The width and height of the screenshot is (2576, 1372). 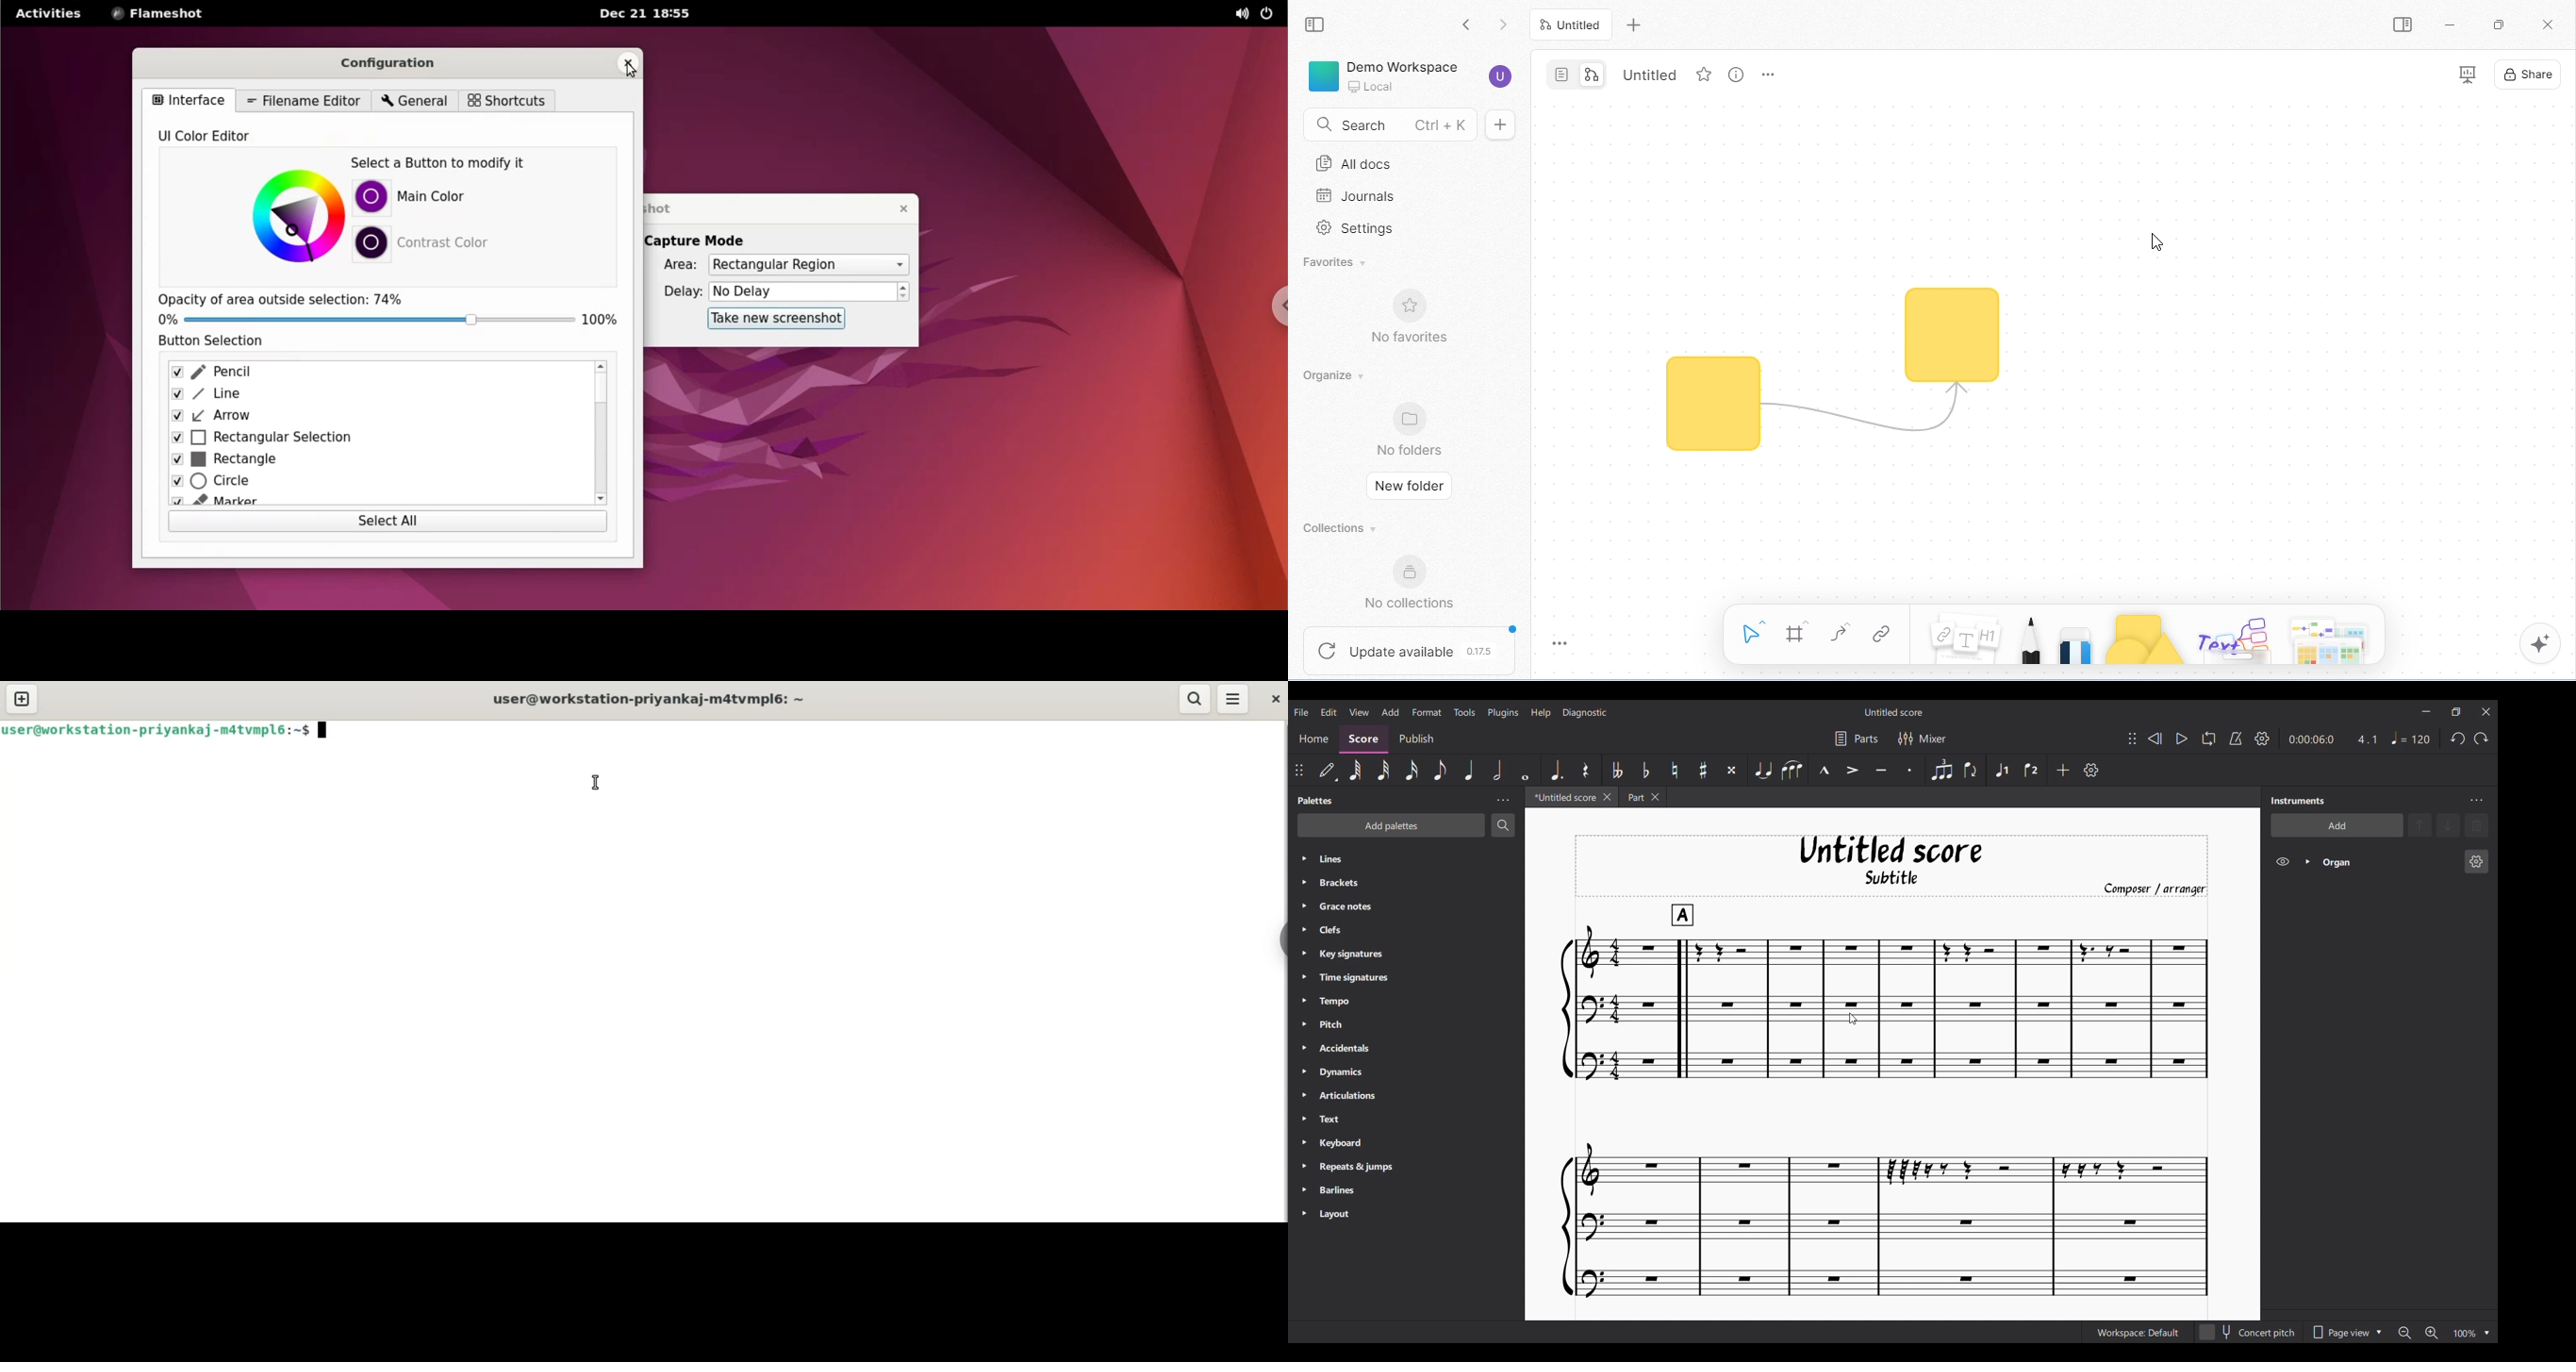 I want to click on Score, current section highlighted, so click(x=1364, y=740).